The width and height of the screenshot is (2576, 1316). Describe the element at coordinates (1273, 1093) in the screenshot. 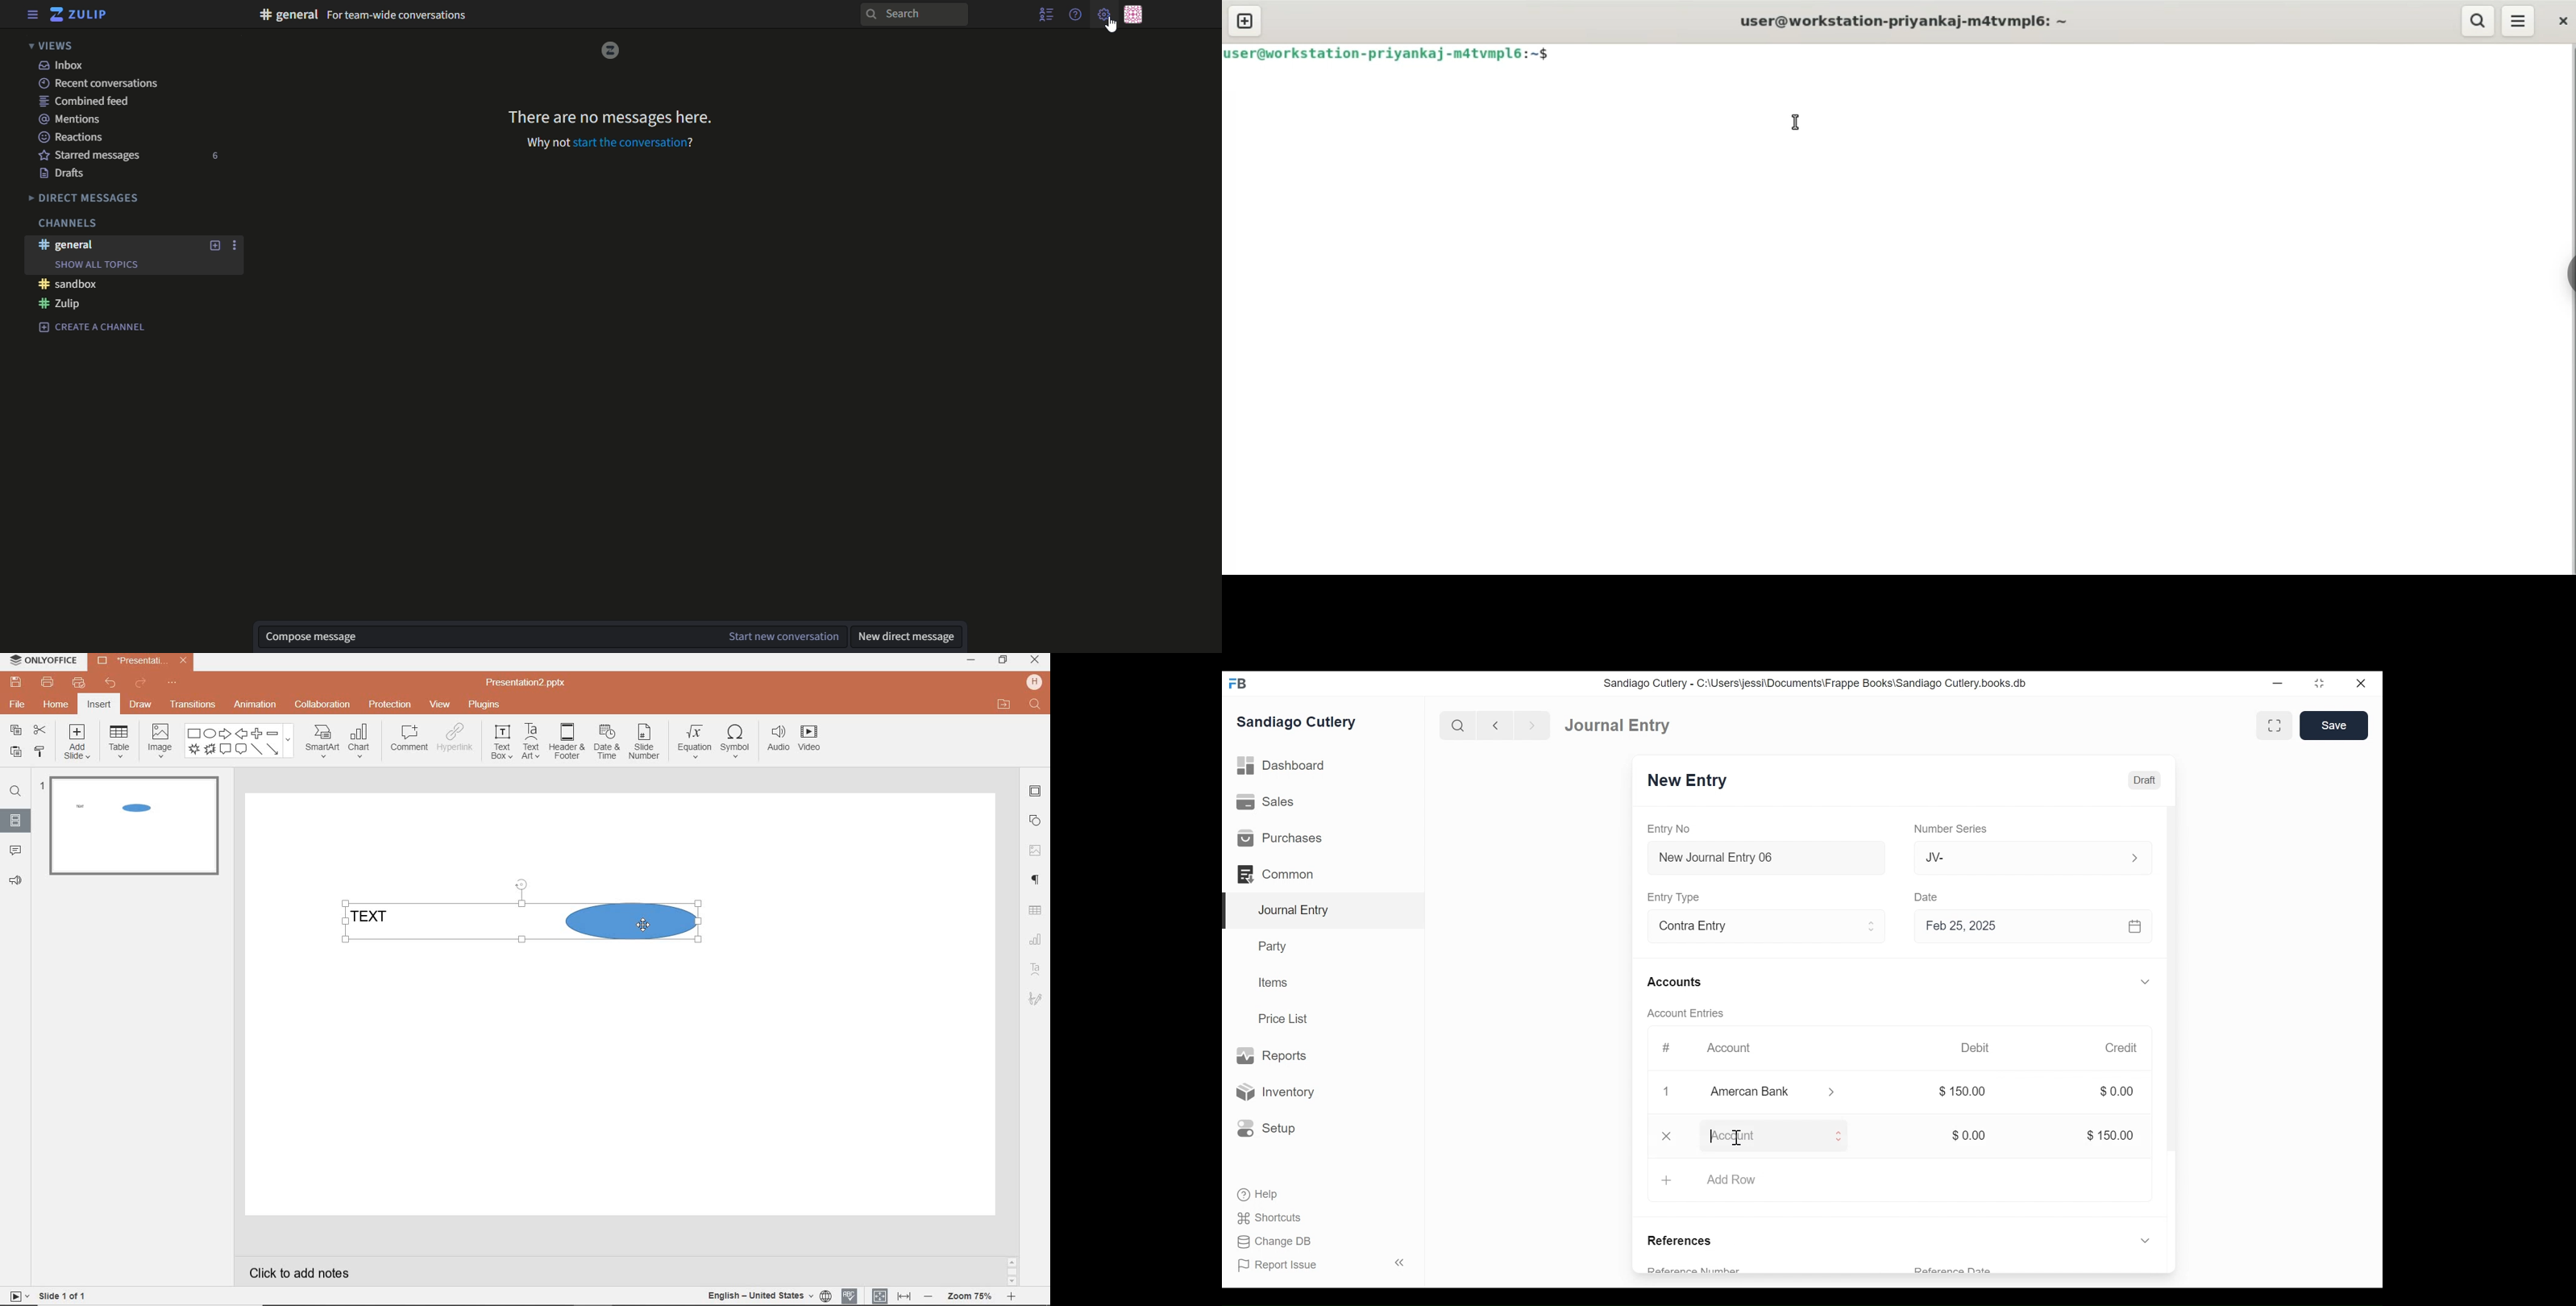

I see `Inventory` at that location.